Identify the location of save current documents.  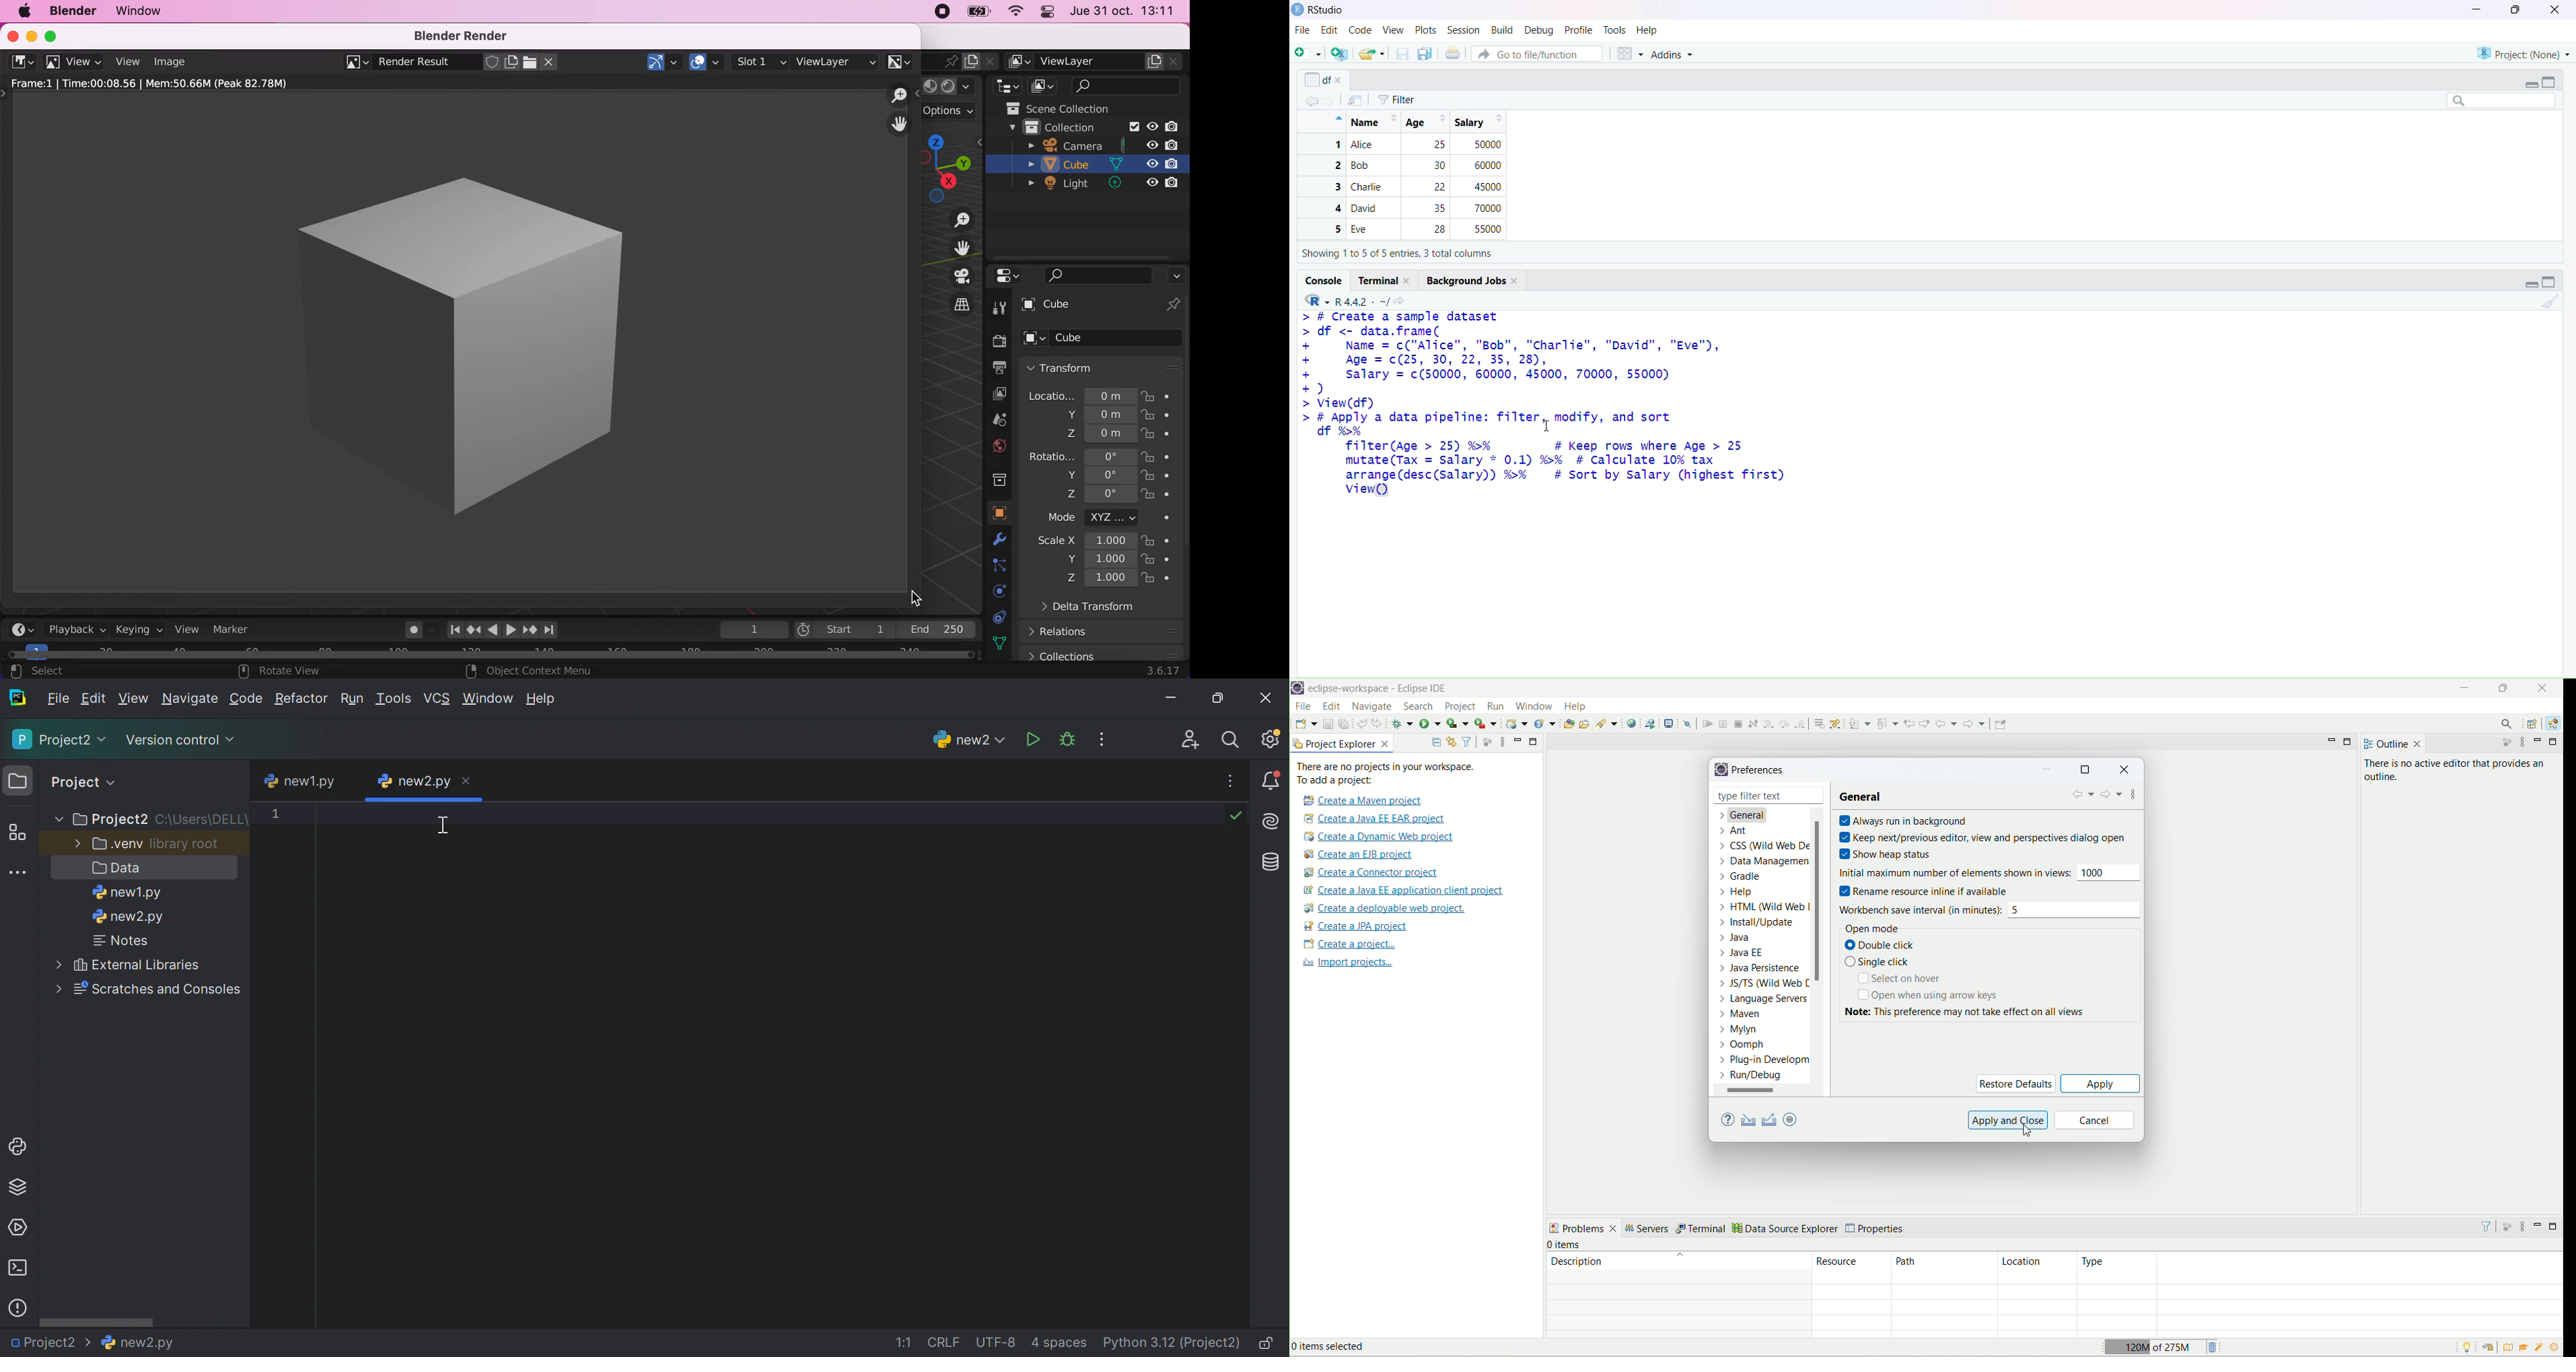
(1403, 54).